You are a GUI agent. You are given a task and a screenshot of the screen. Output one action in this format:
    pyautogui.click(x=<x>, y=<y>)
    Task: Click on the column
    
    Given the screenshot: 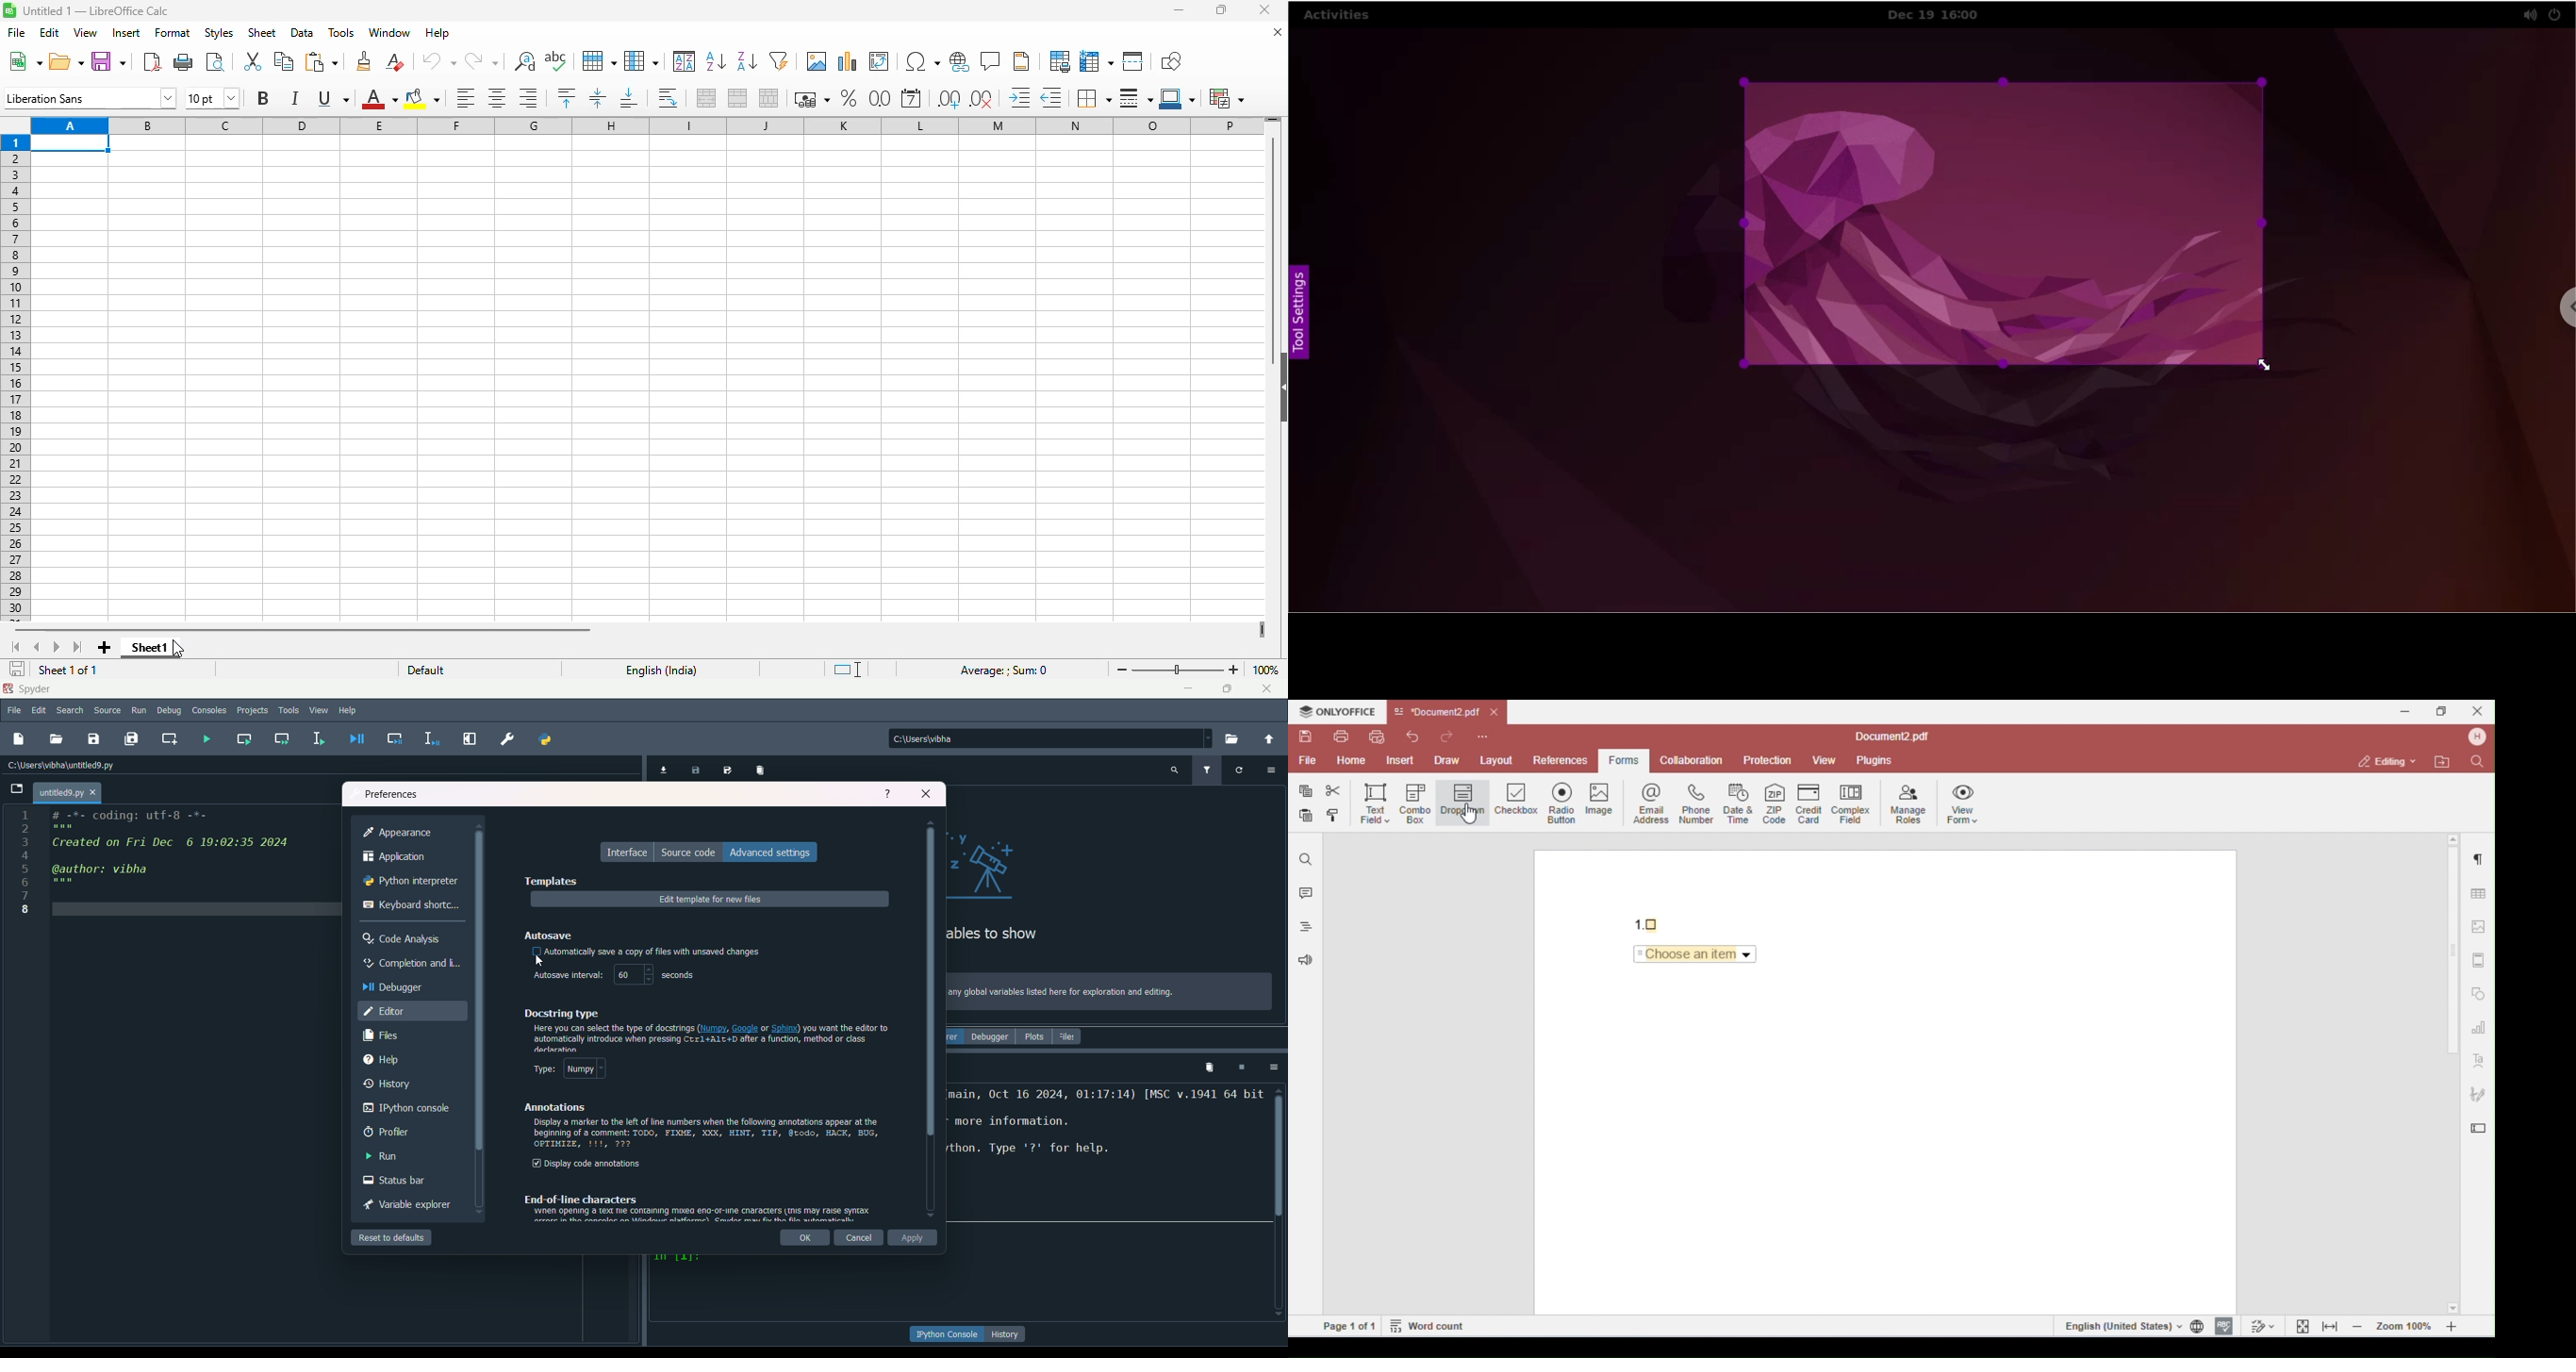 What is the action you would take?
    pyautogui.click(x=641, y=61)
    